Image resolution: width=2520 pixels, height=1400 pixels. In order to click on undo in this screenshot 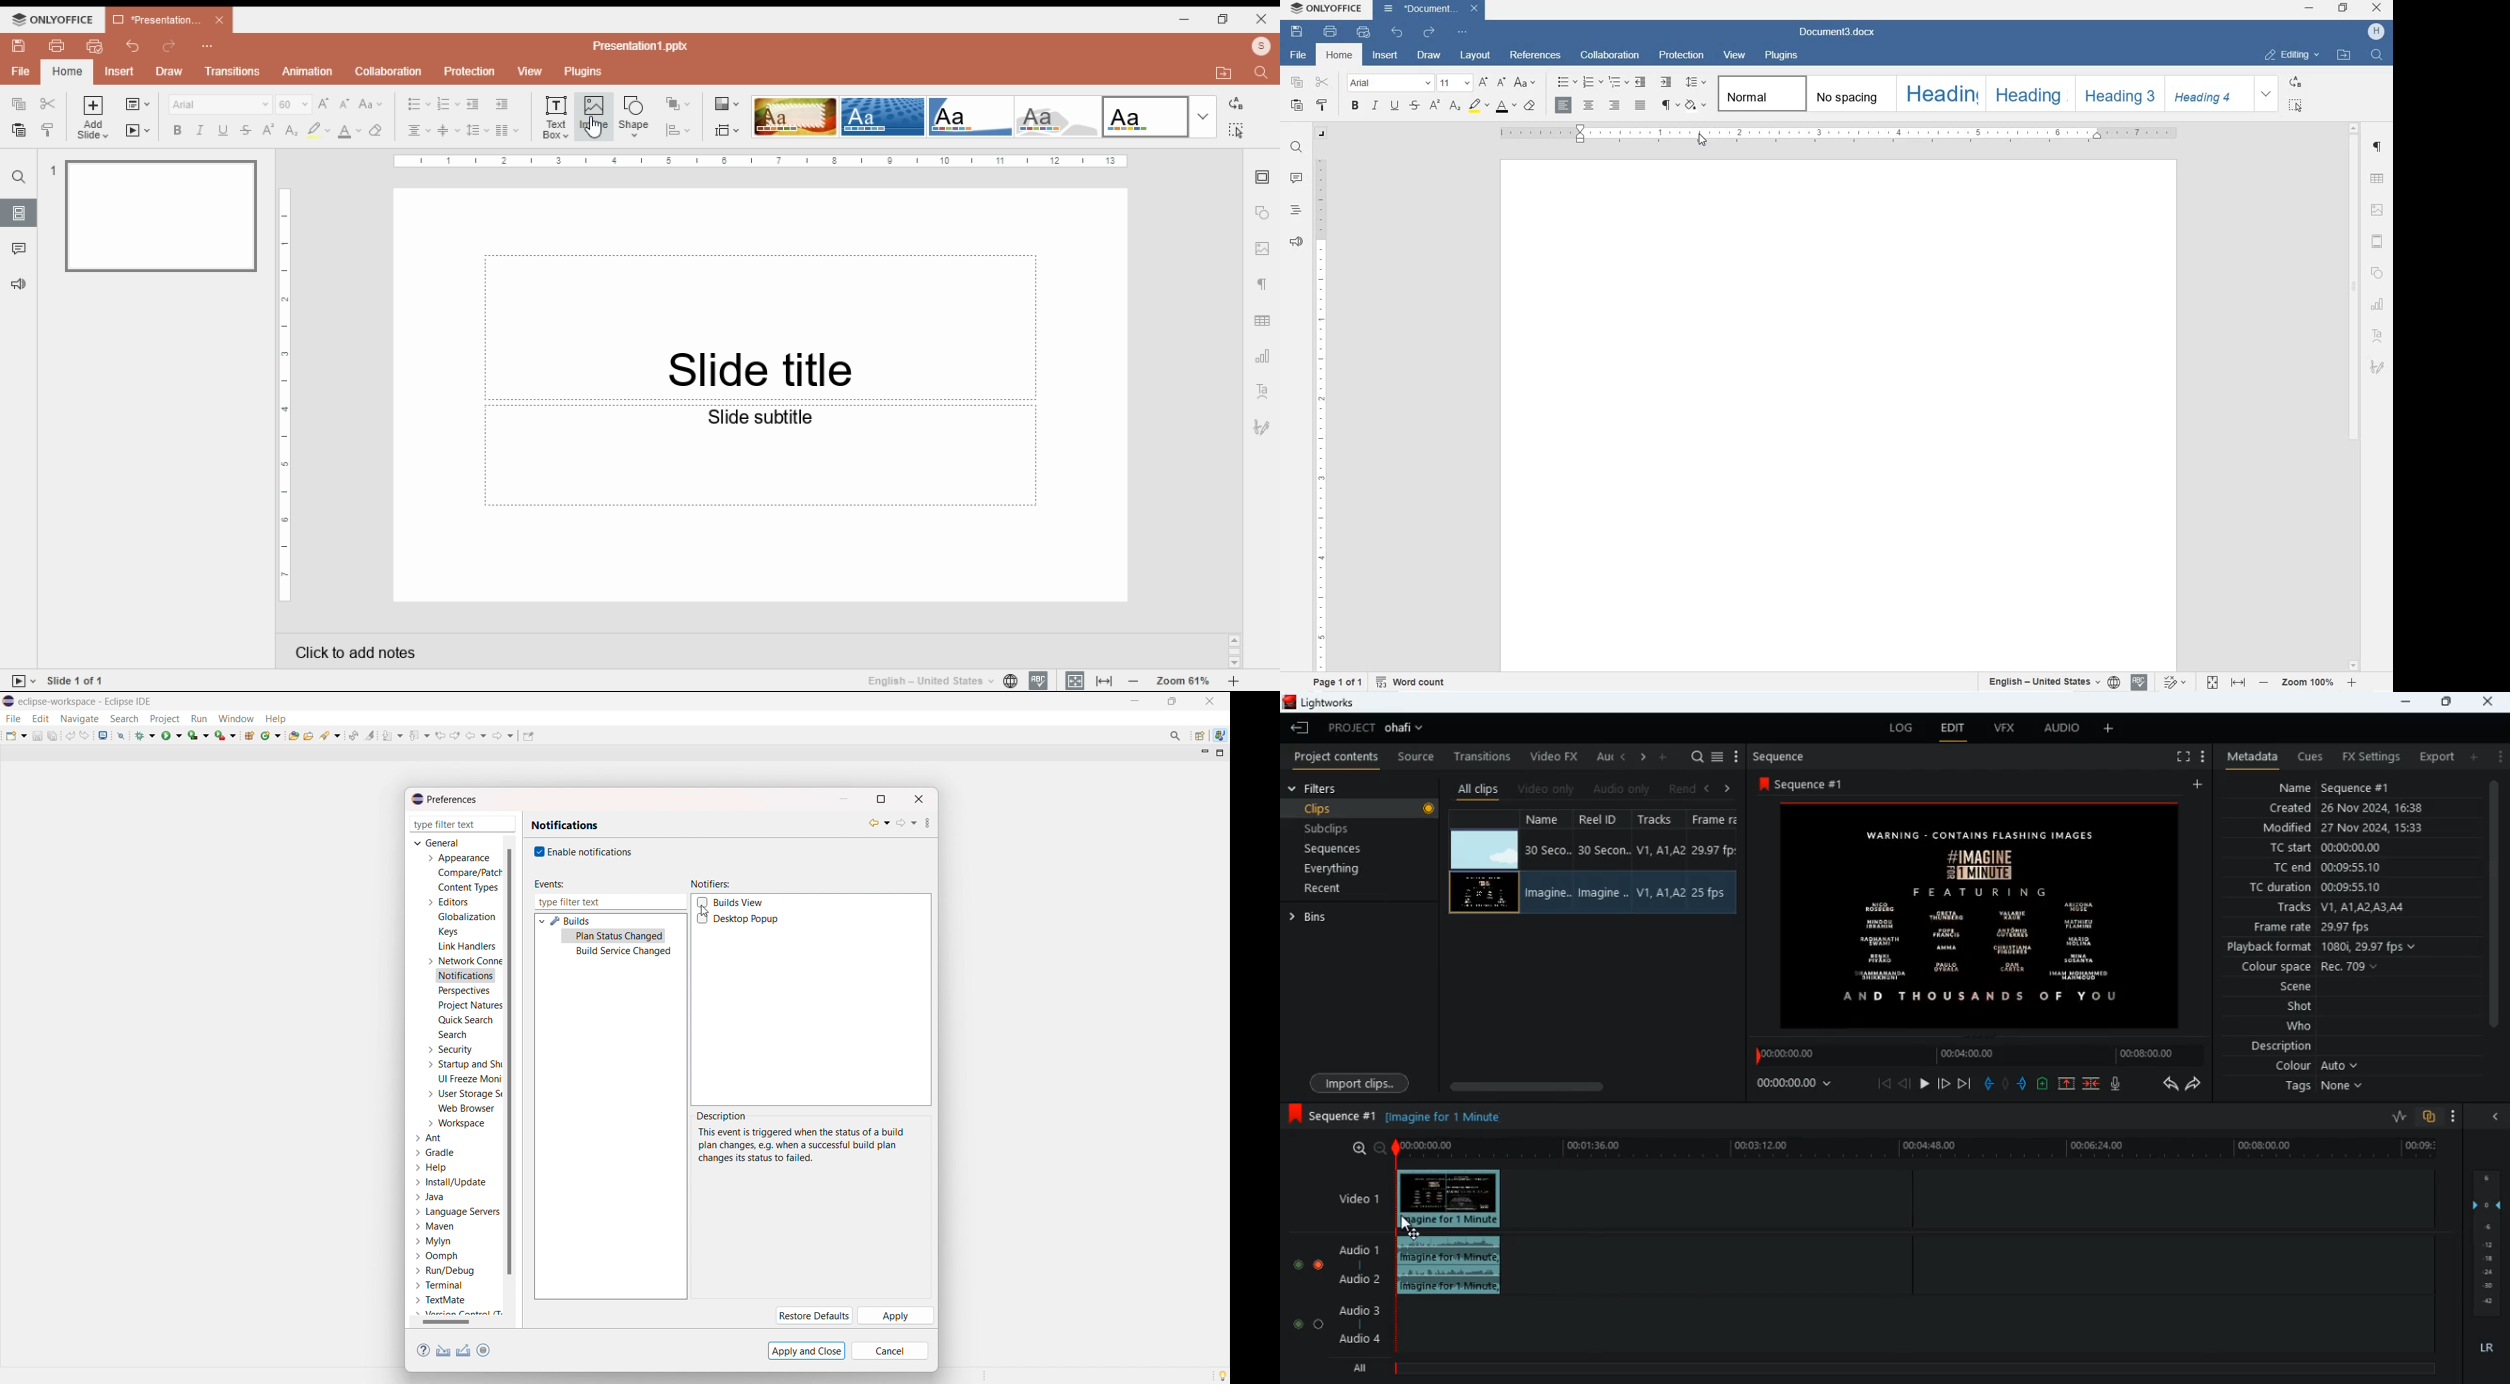, I will do `click(132, 47)`.